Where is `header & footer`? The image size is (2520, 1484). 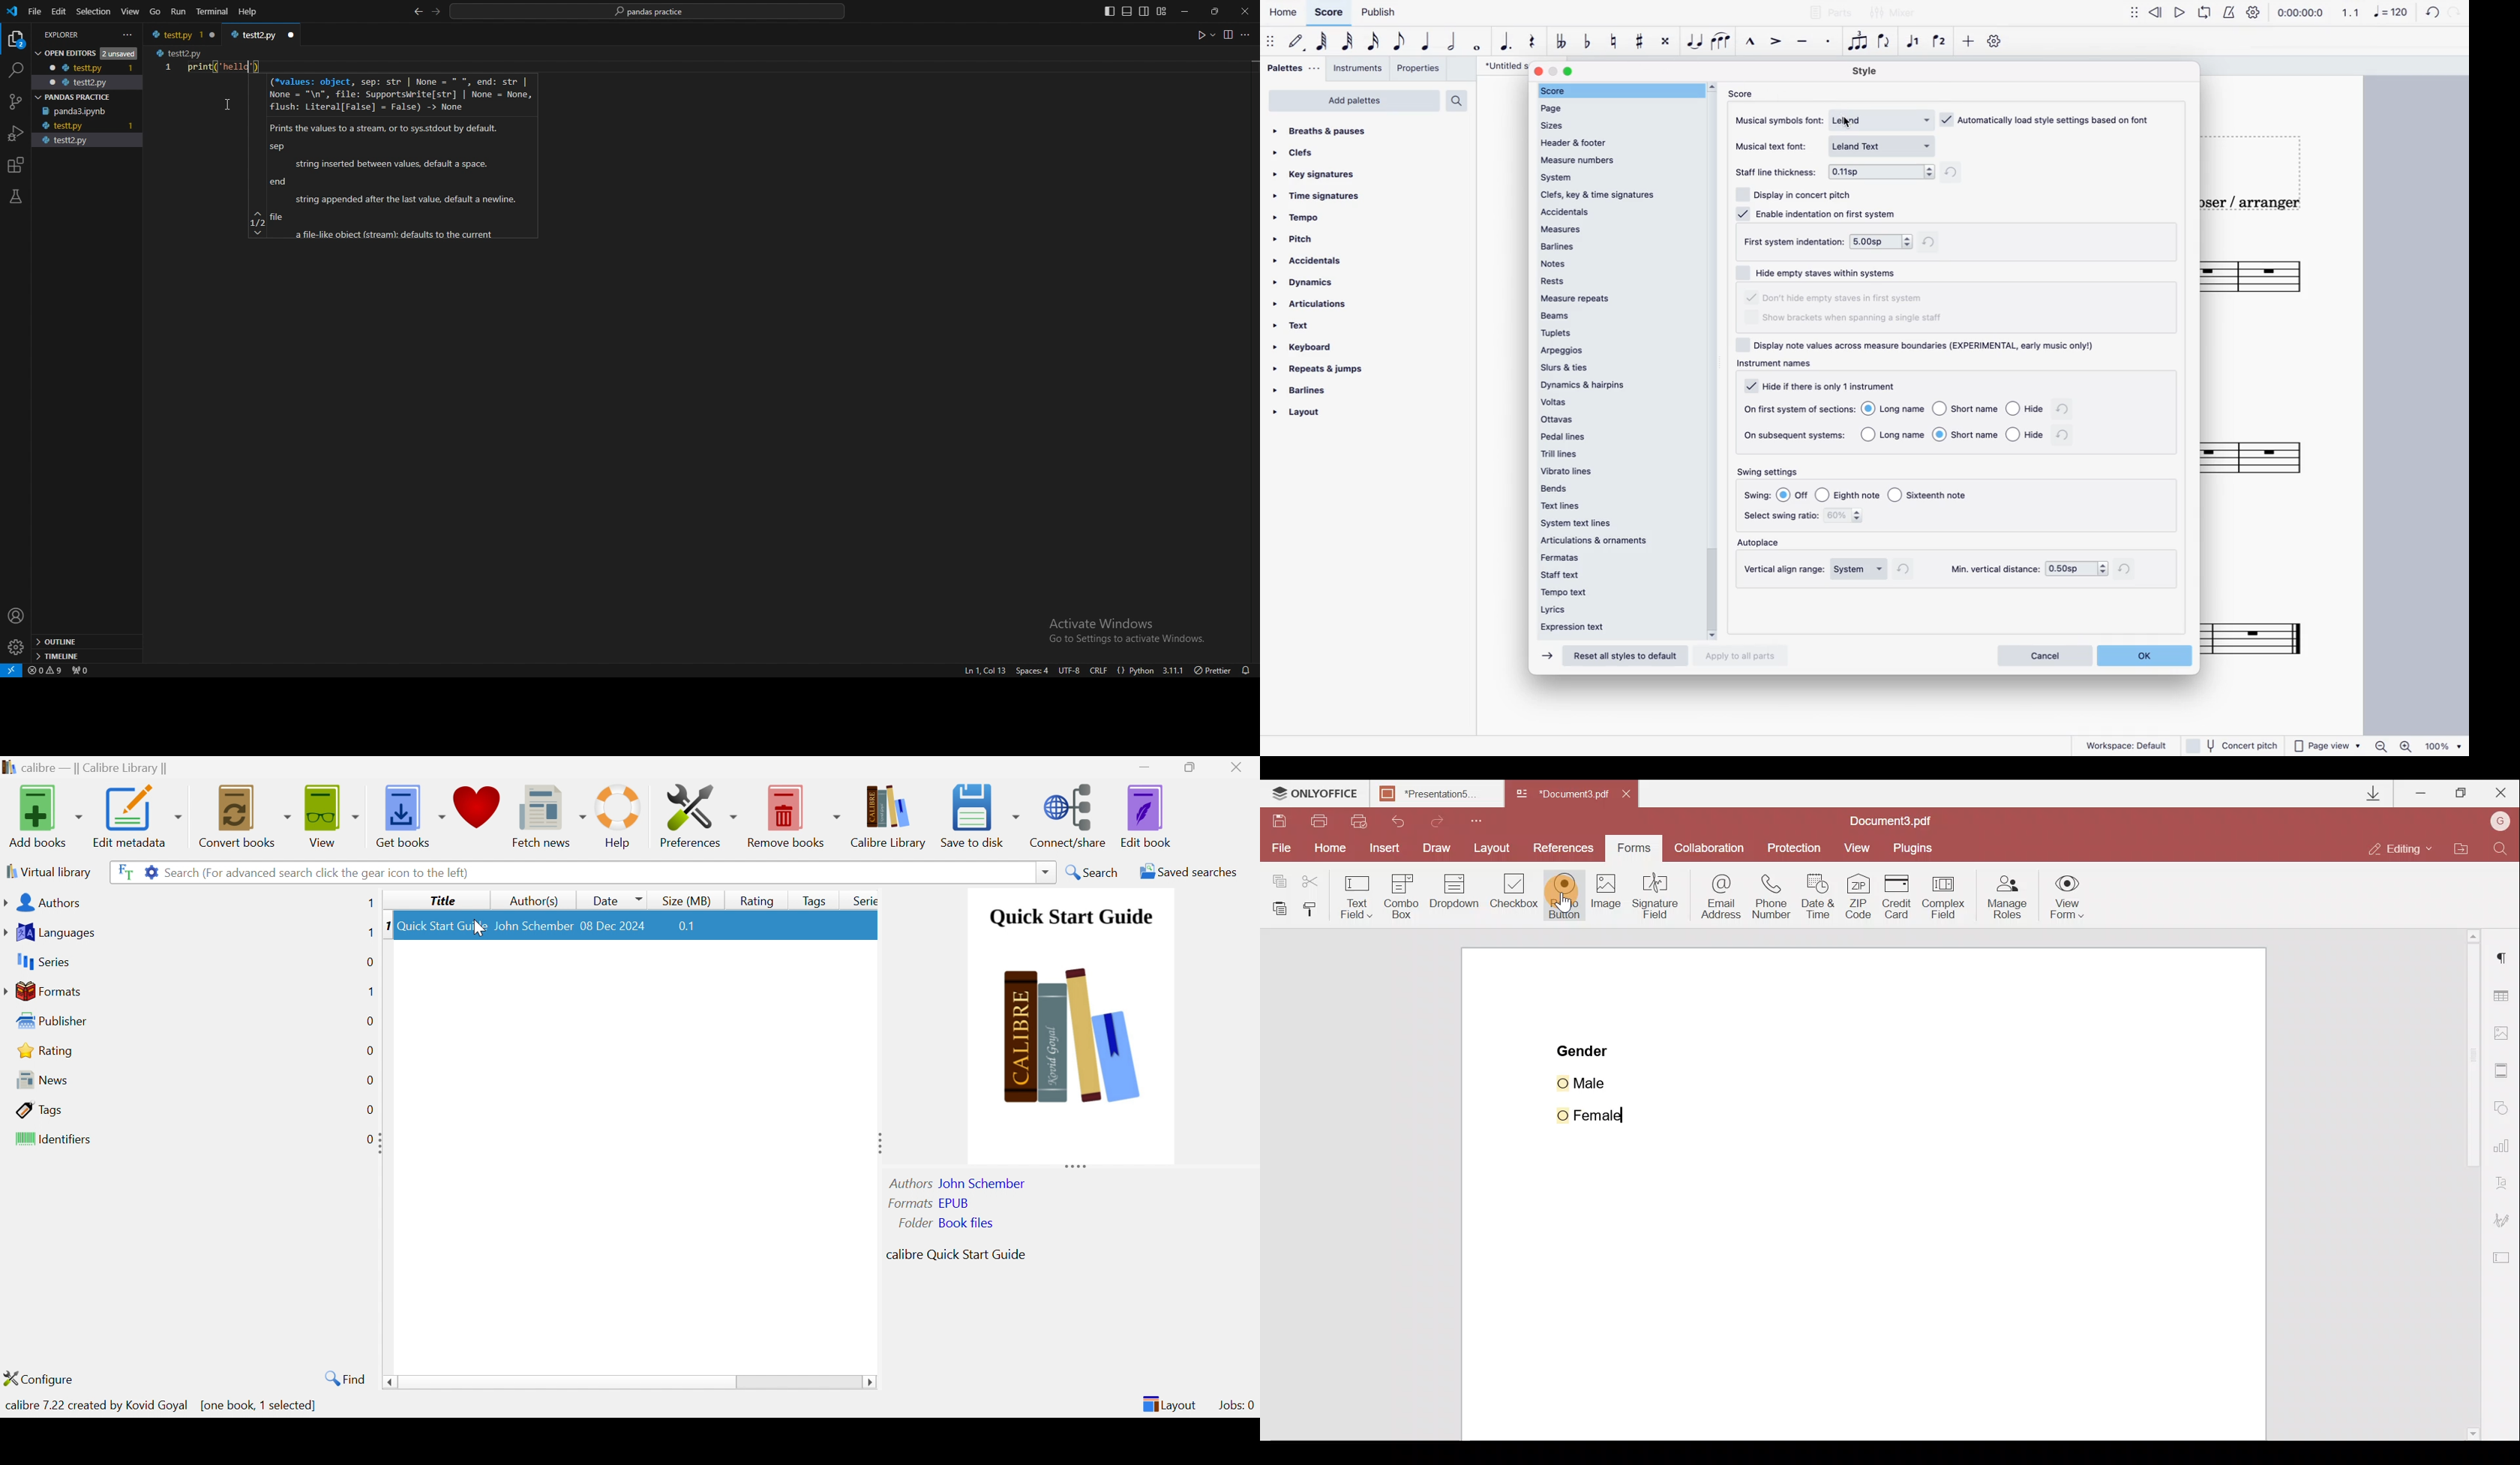
header & footer is located at coordinates (1618, 141).